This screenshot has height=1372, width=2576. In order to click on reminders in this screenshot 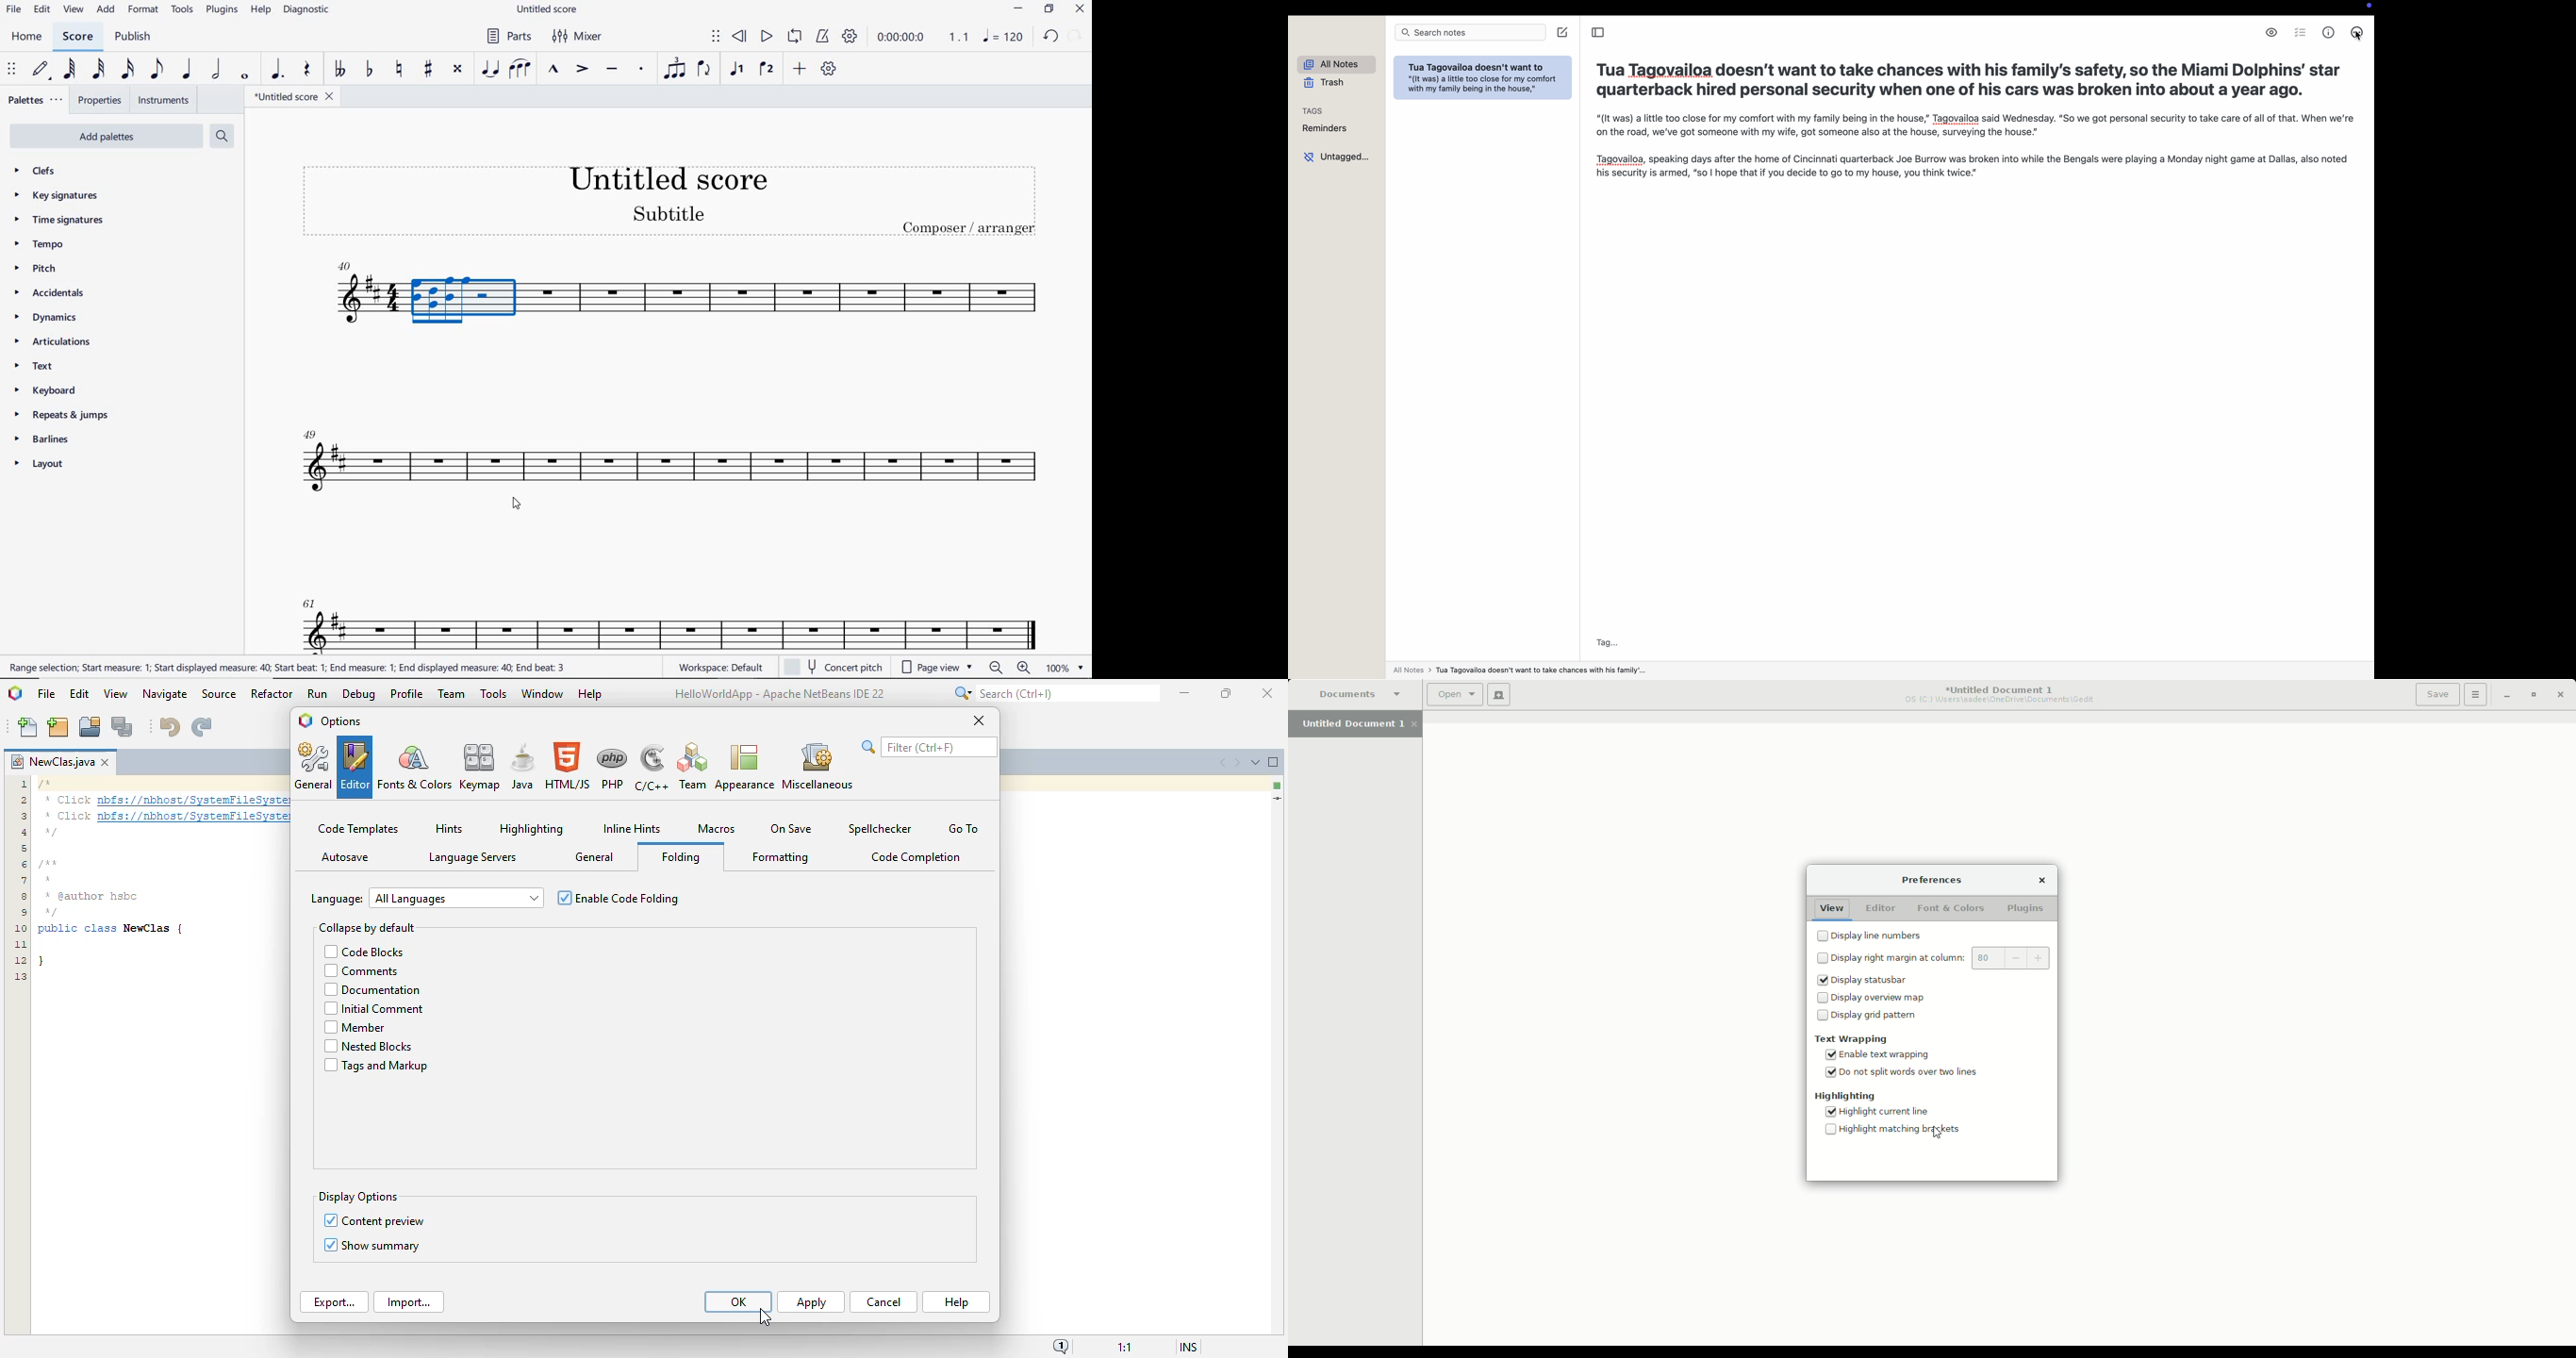, I will do `click(1325, 128)`.